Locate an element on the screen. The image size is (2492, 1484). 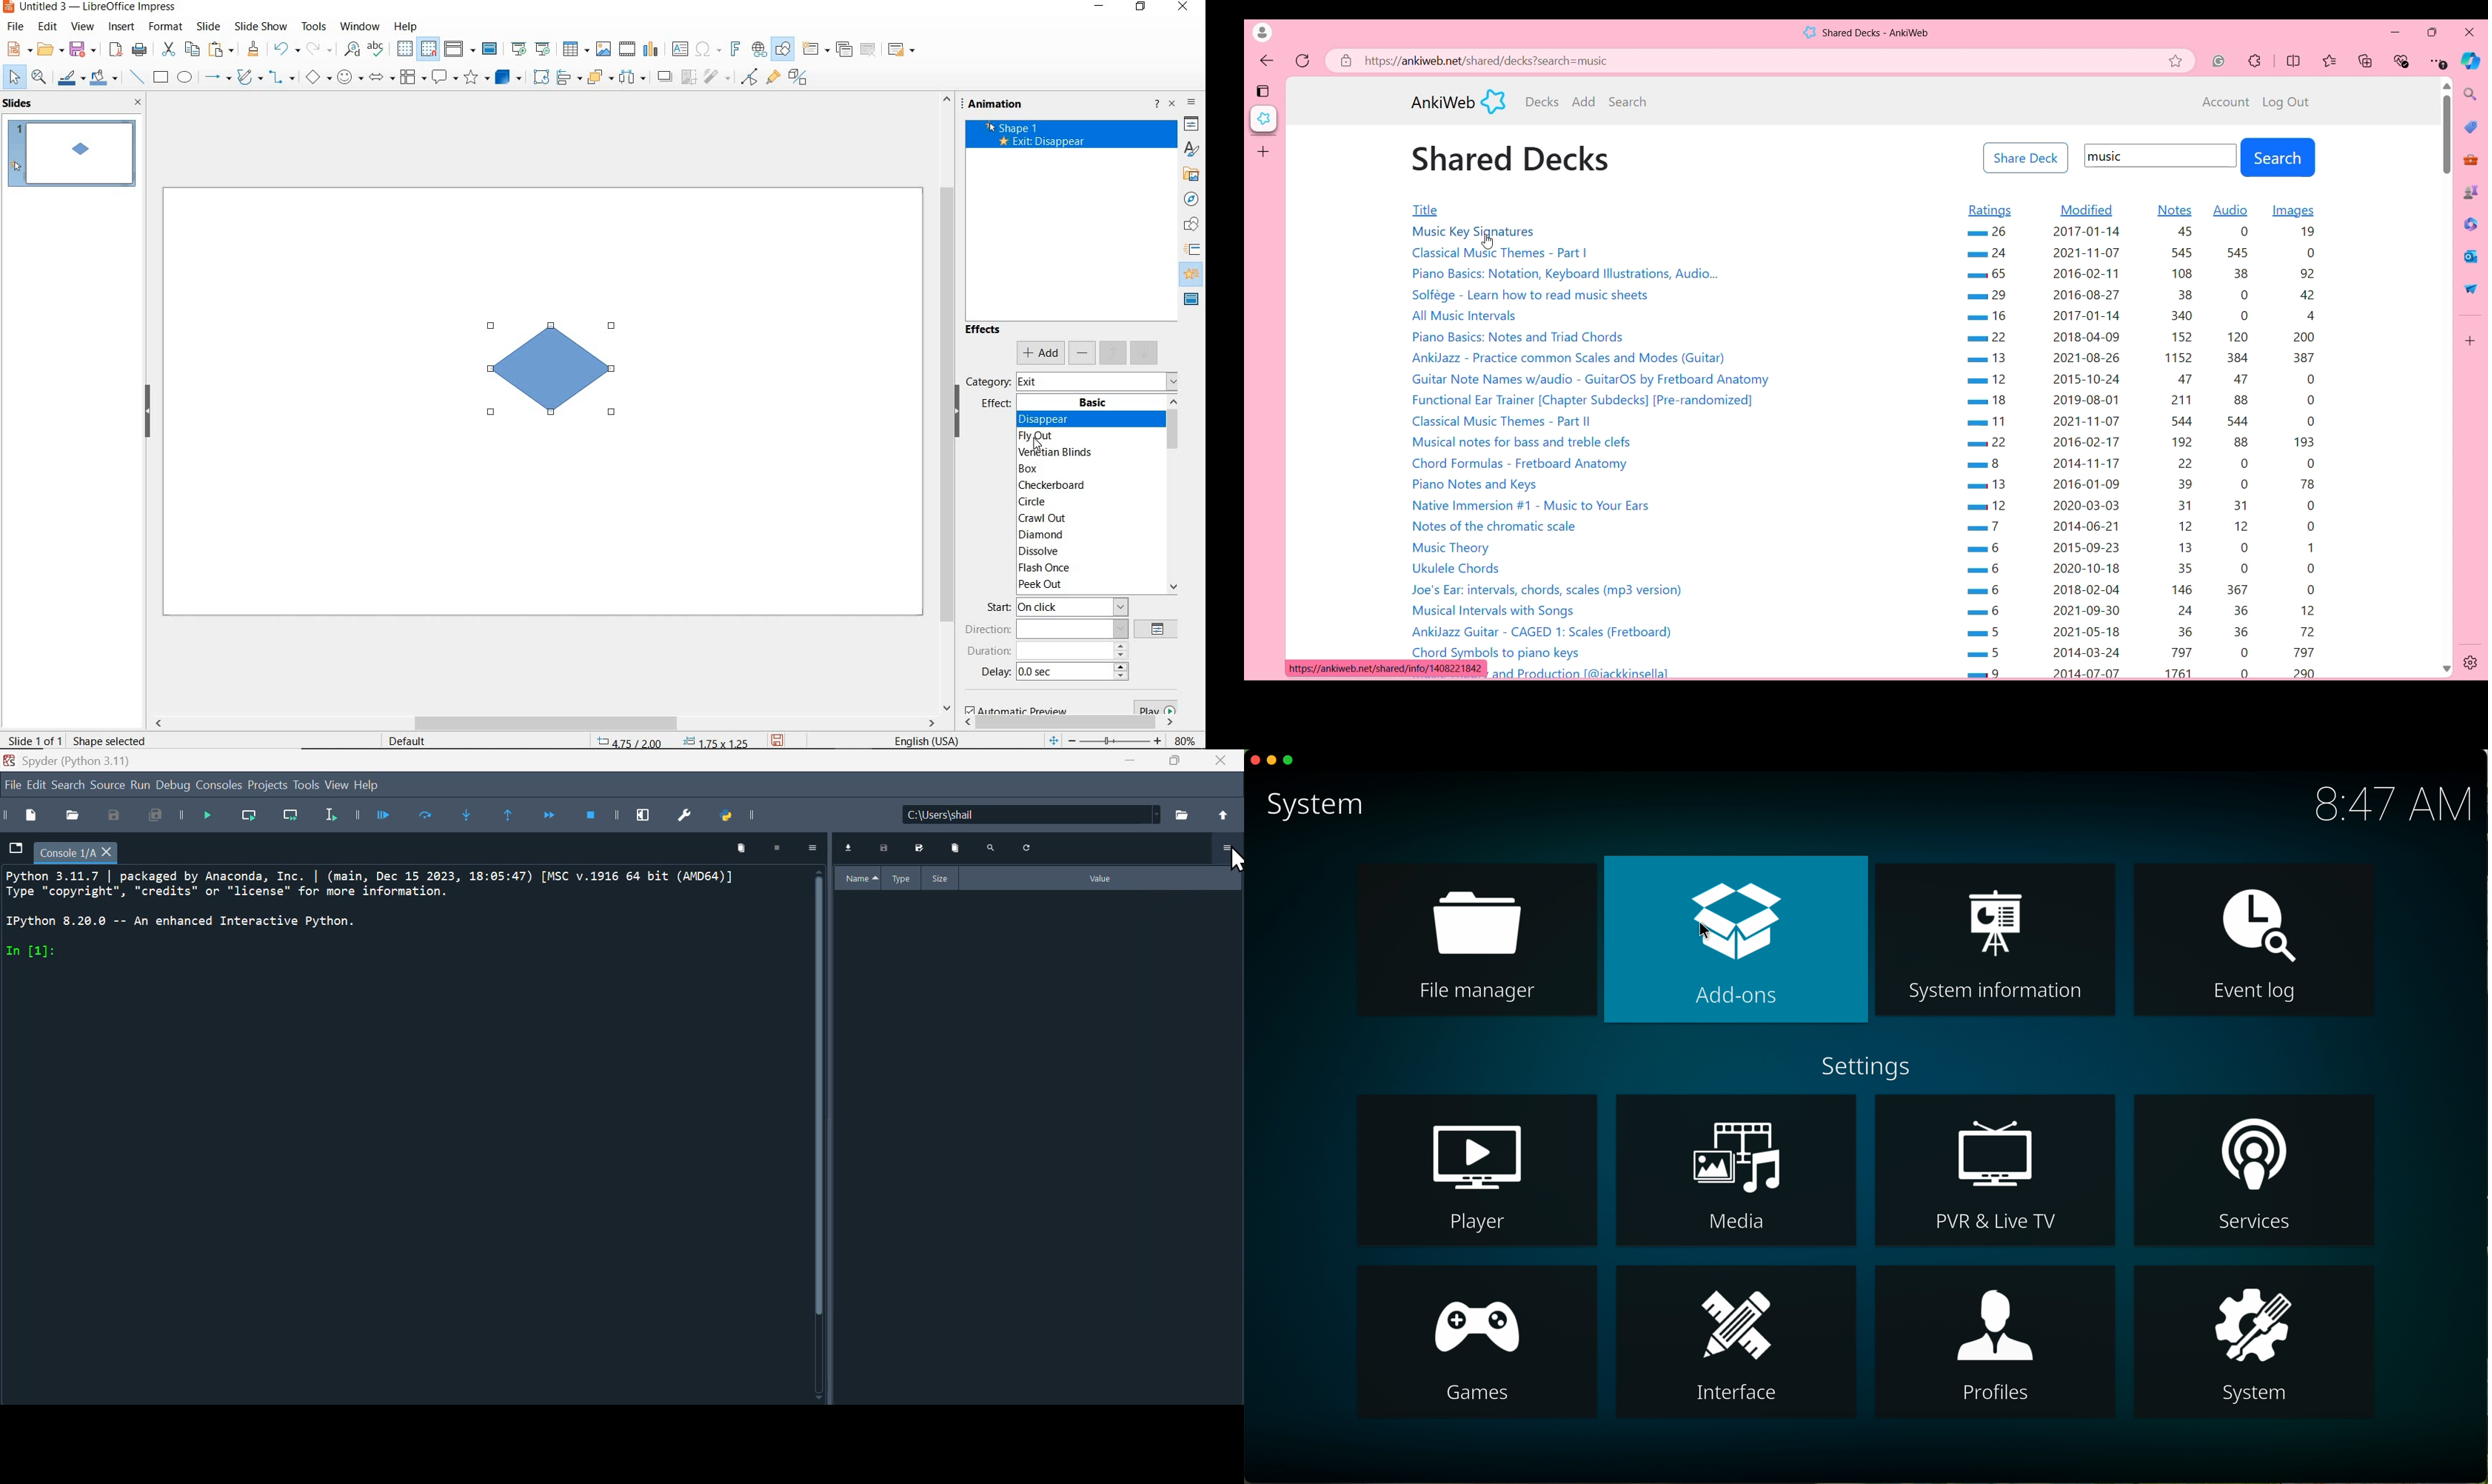
— 24 2021-11-07 545 545 0 is located at coordinates (2146, 254).